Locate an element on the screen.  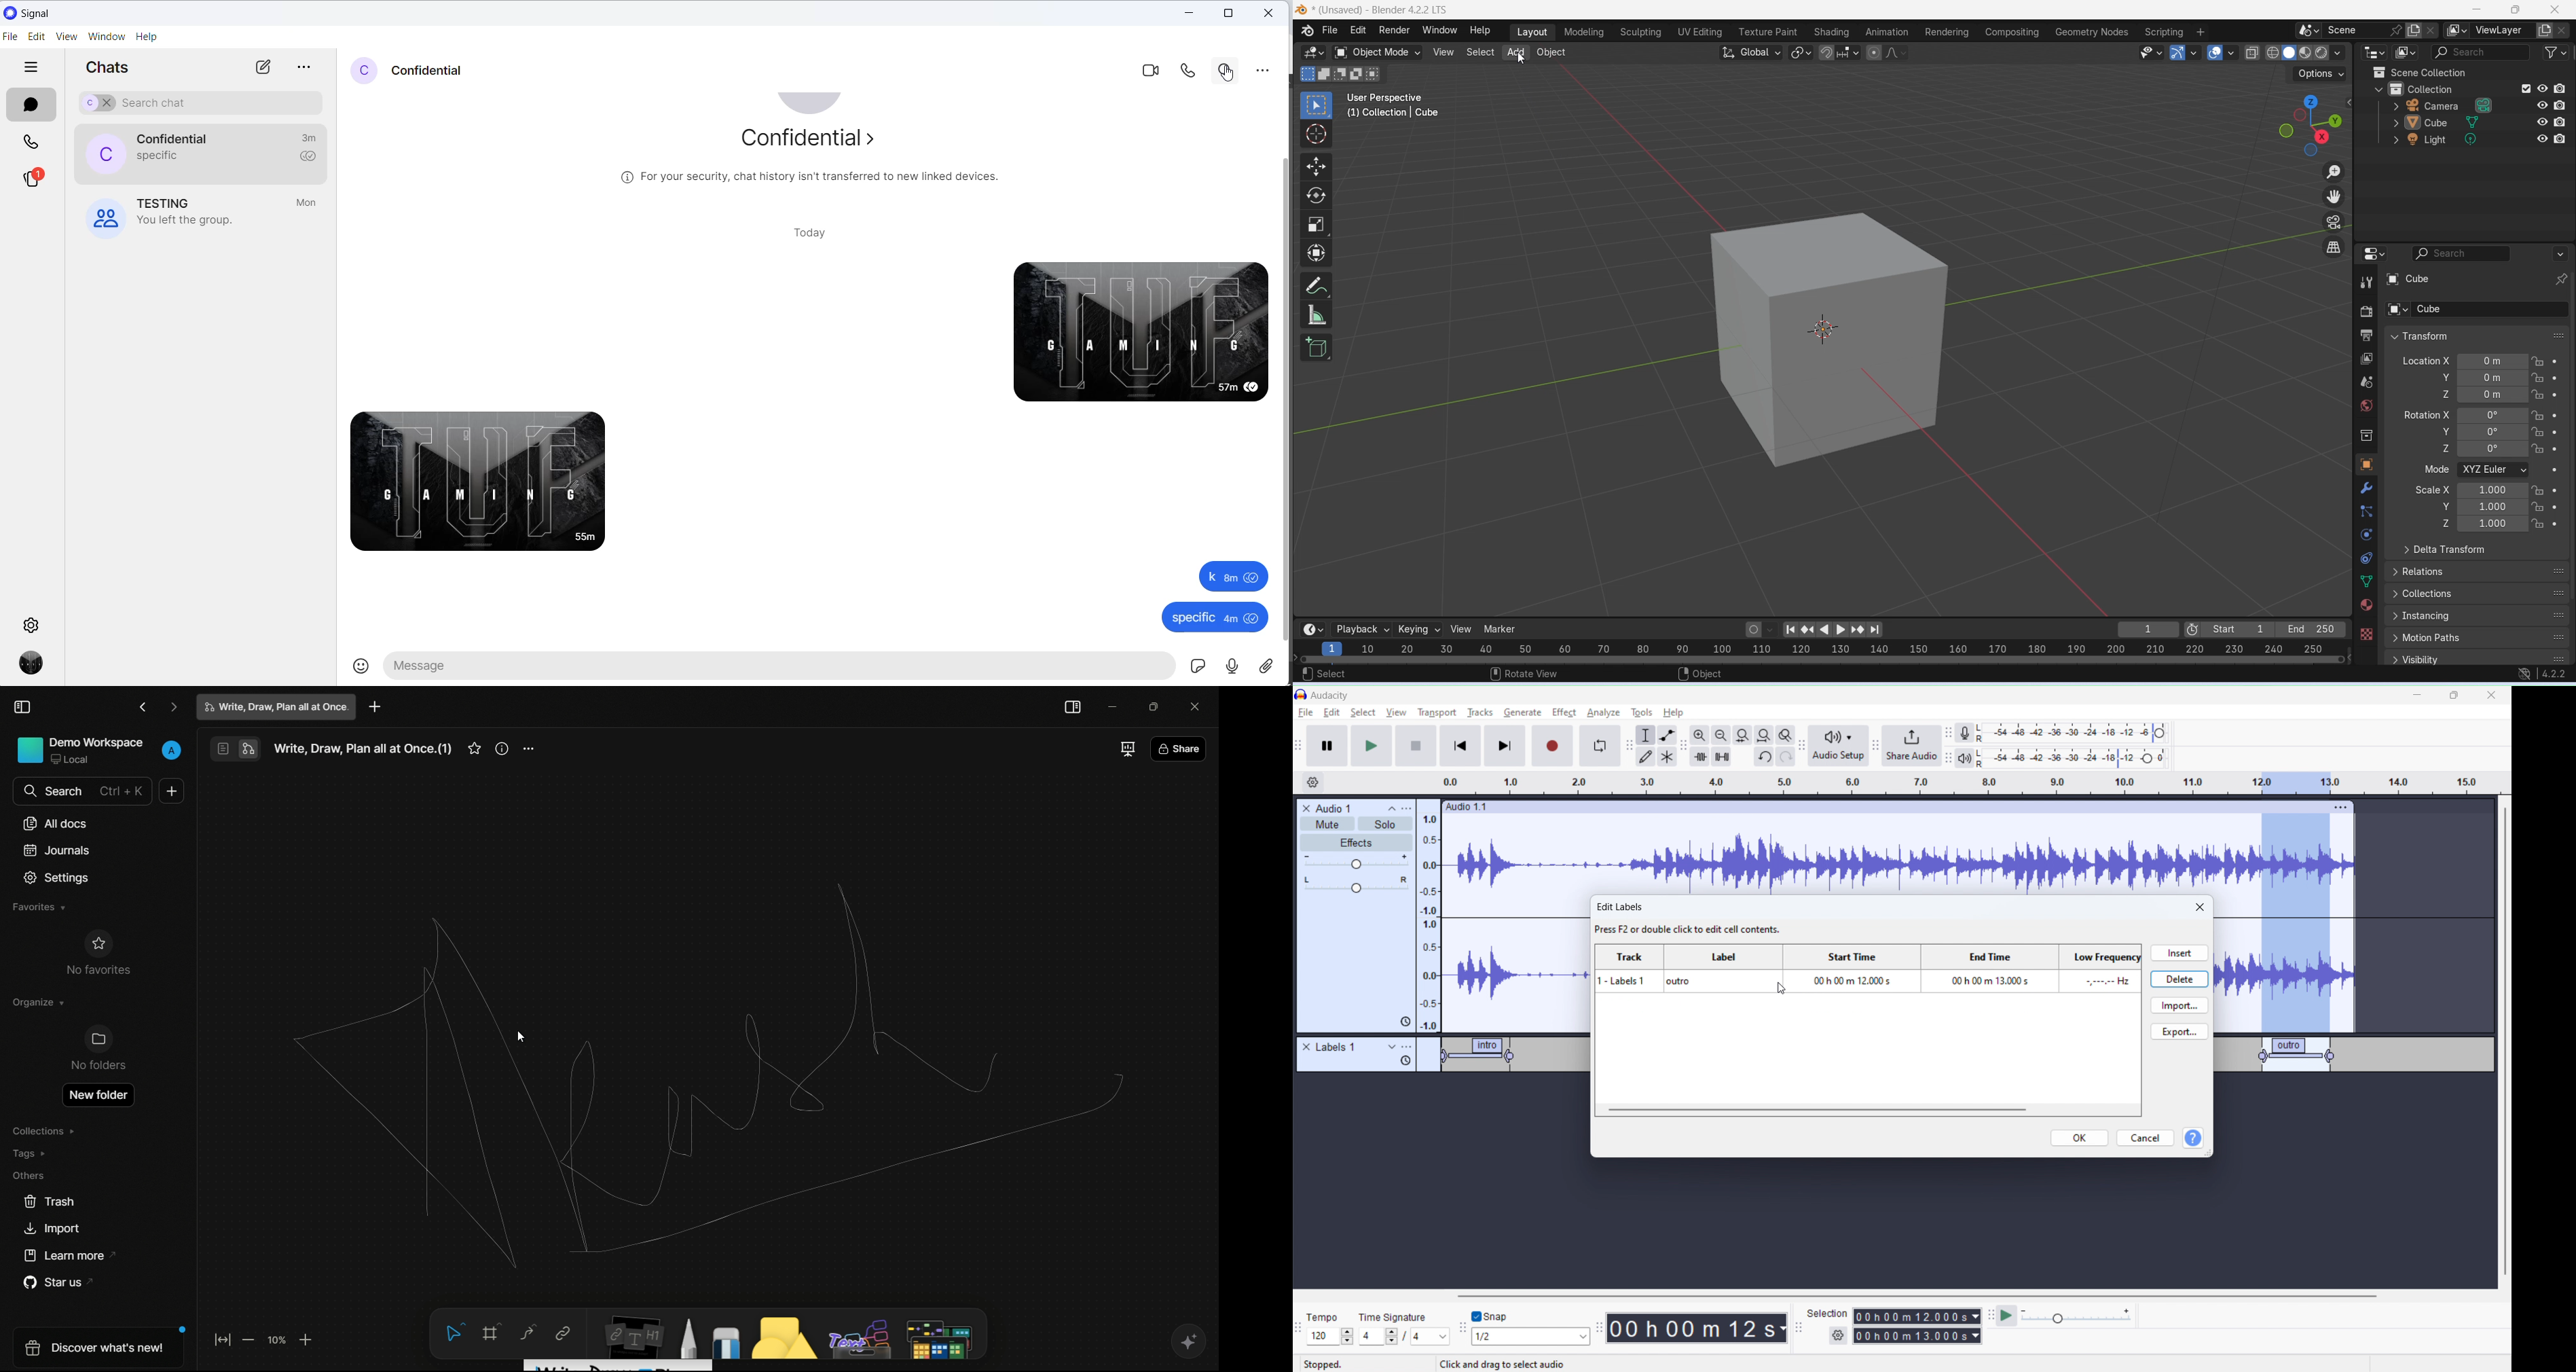
add layer is located at coordinates (2545, 32).